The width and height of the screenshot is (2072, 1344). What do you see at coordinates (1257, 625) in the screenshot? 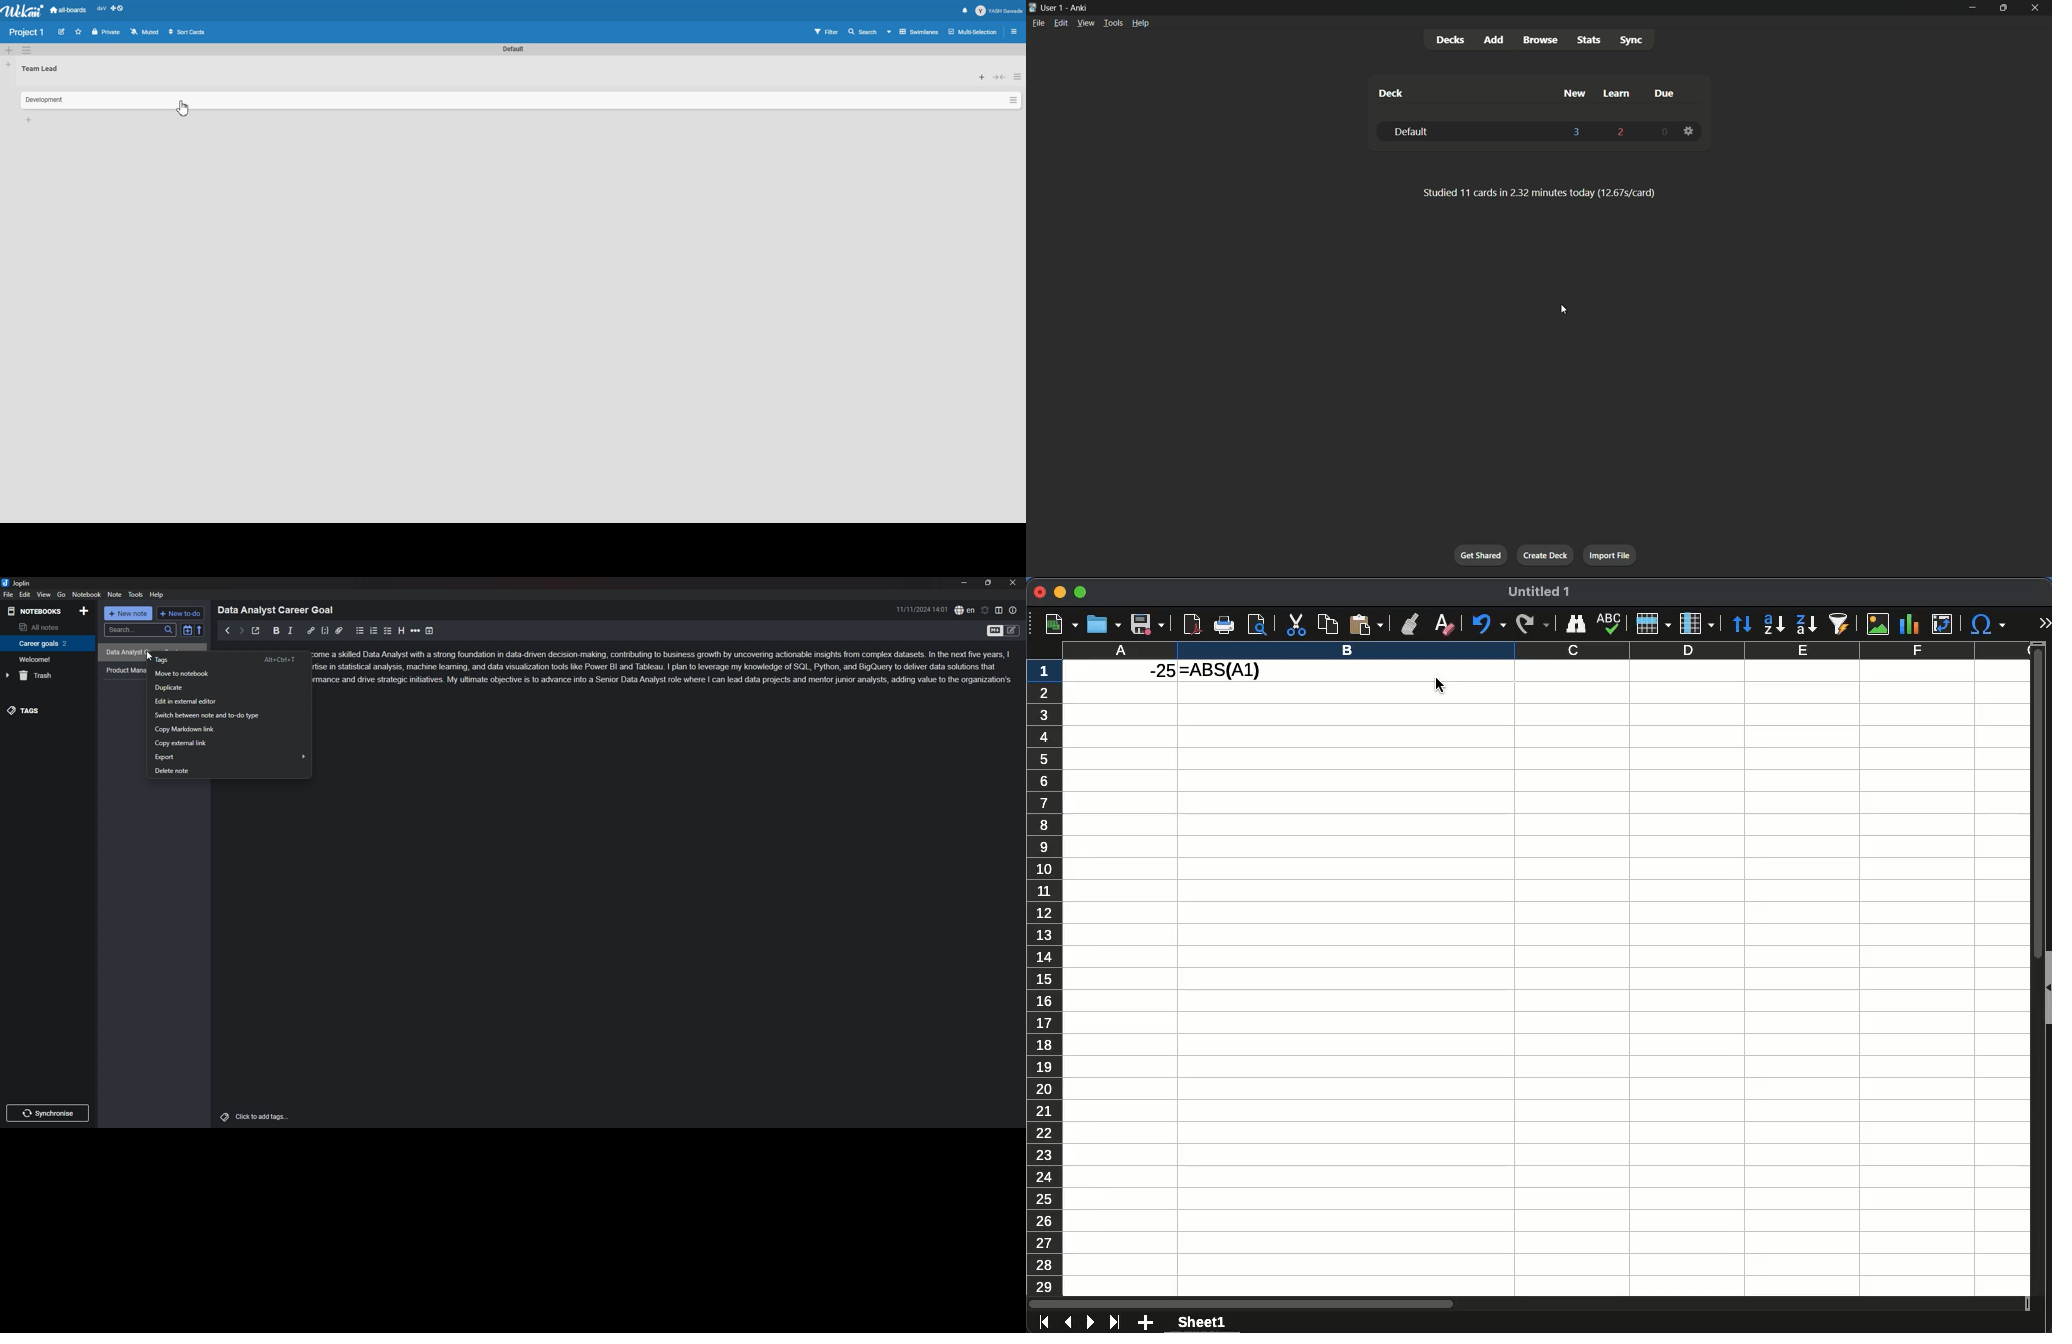
I see `print preview` at bounding box center [1257, 625].